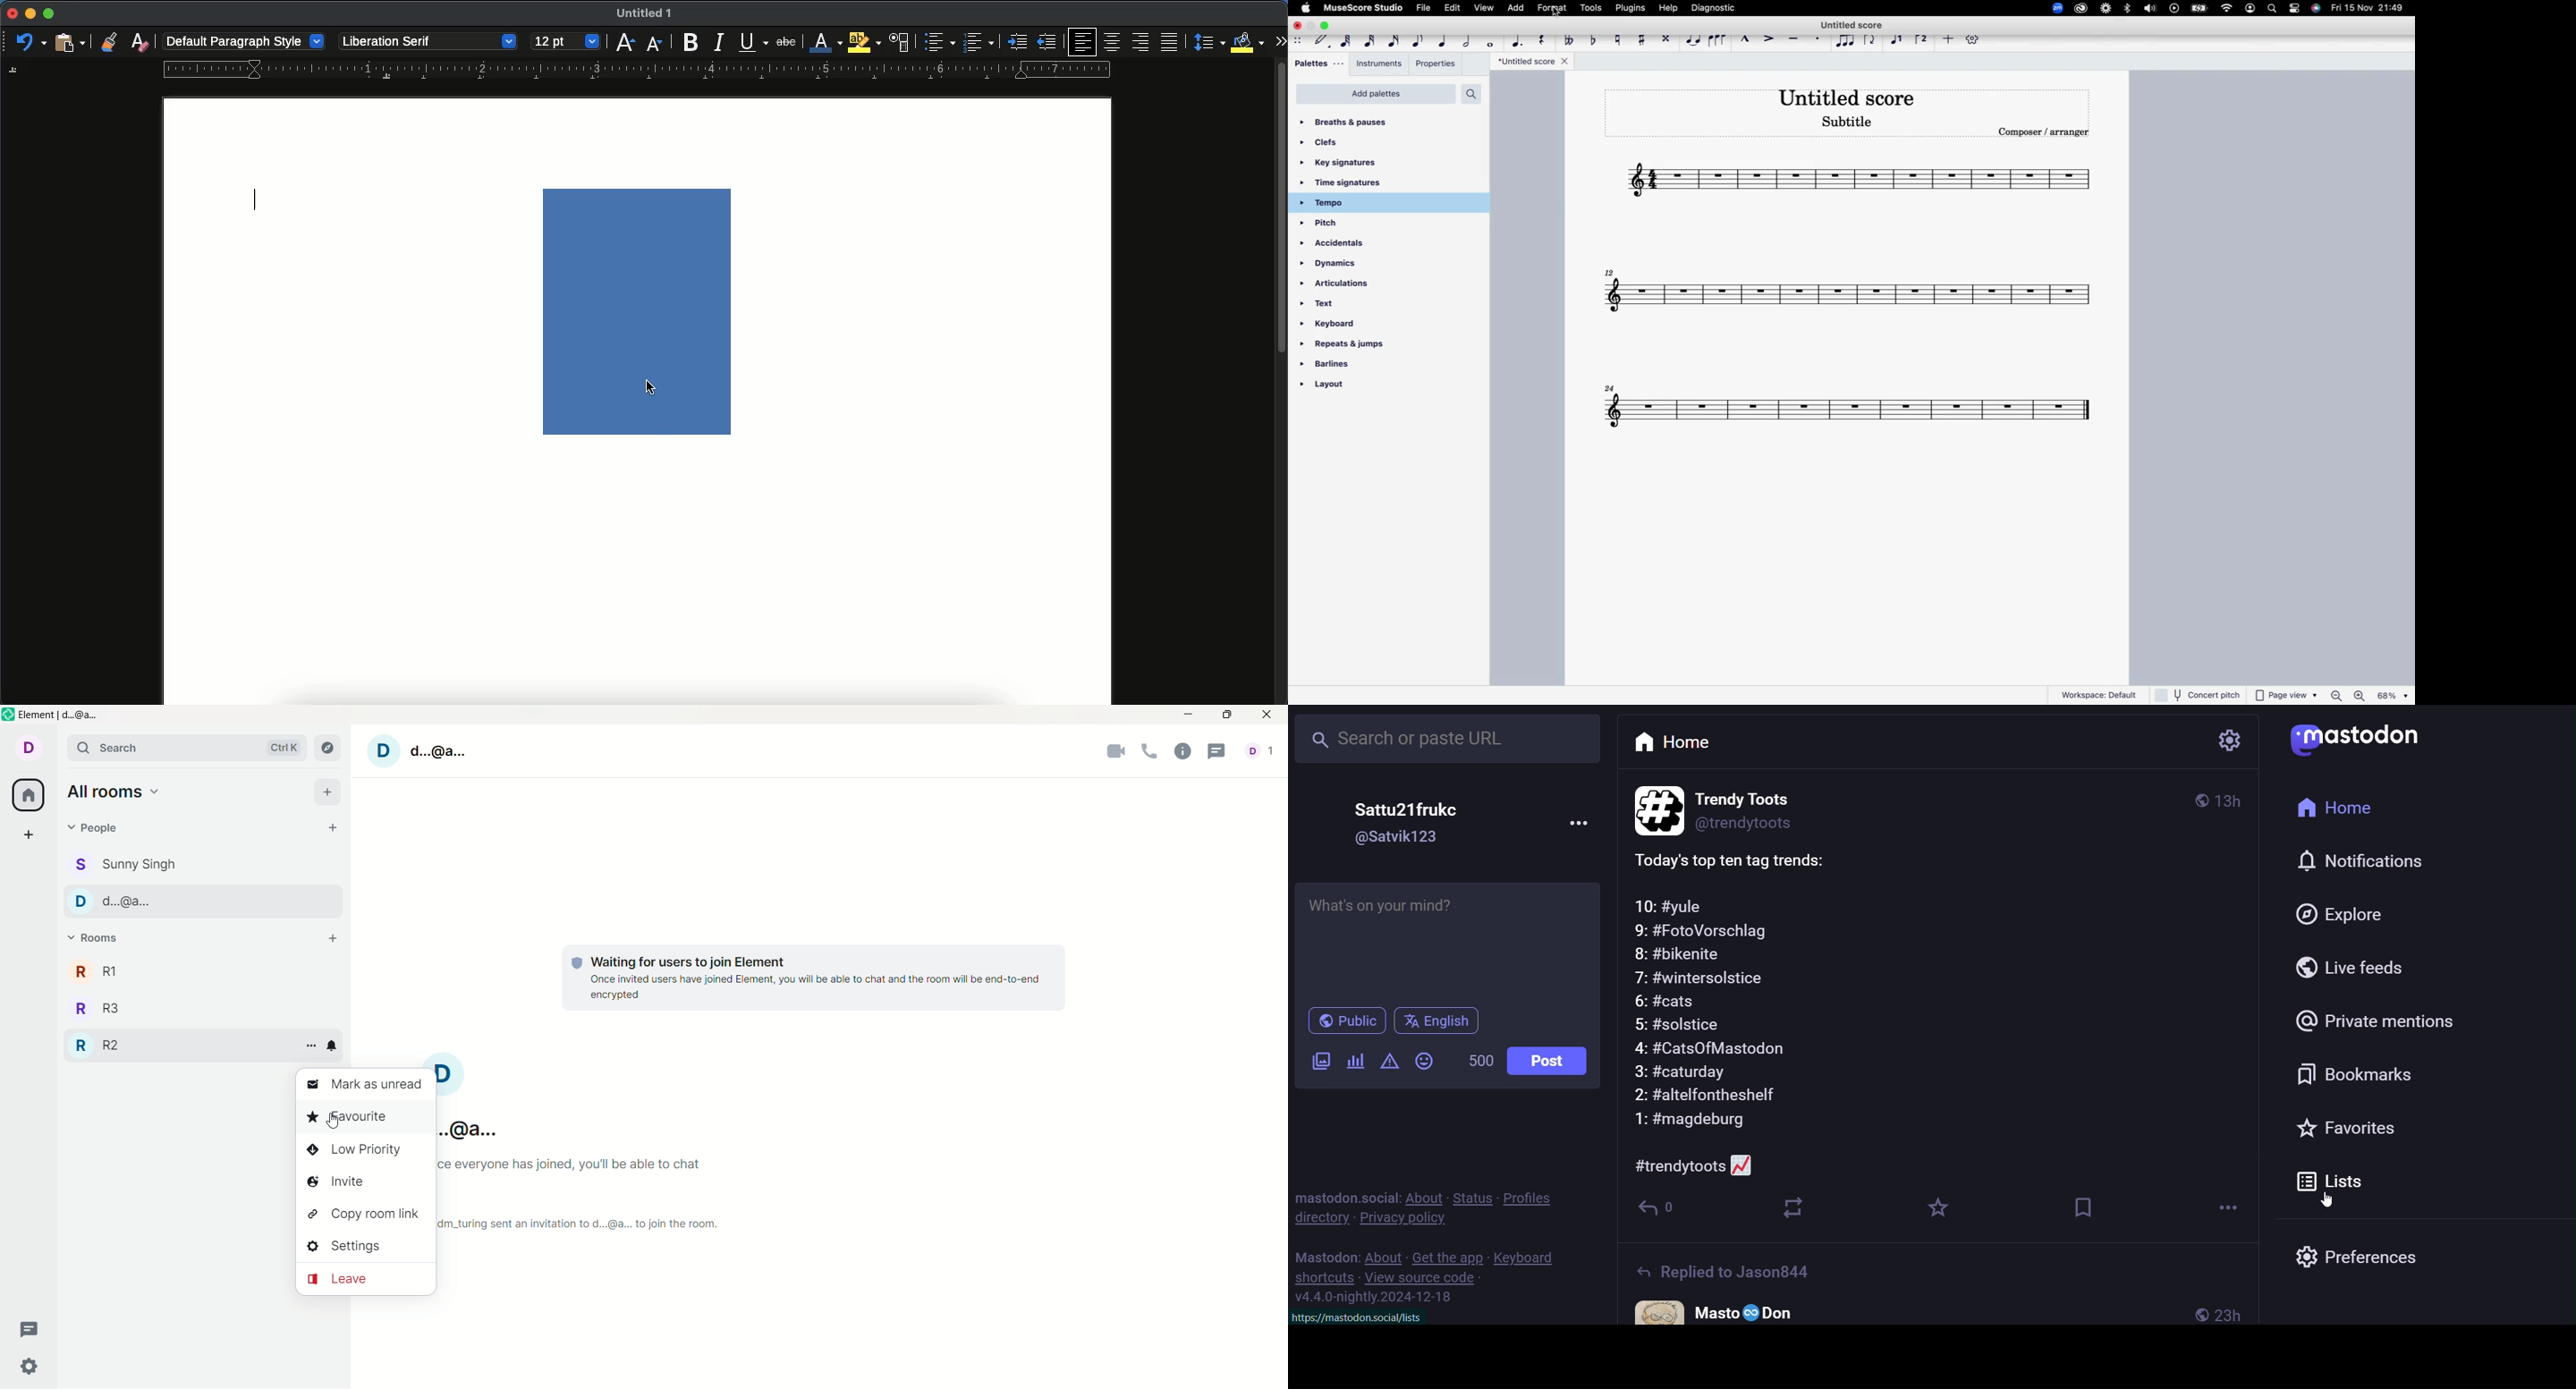  I want to click on Today's top ten tag trends:10: #yule9: #FotoVorschlag8: #bikenite7: #wintersolstice6: #cats5: #solstice4: #CatsOfMastodon3: #caturday2: #altelfontheshelf1: #magdeburg#trendytoots , so click(1934, 1014).